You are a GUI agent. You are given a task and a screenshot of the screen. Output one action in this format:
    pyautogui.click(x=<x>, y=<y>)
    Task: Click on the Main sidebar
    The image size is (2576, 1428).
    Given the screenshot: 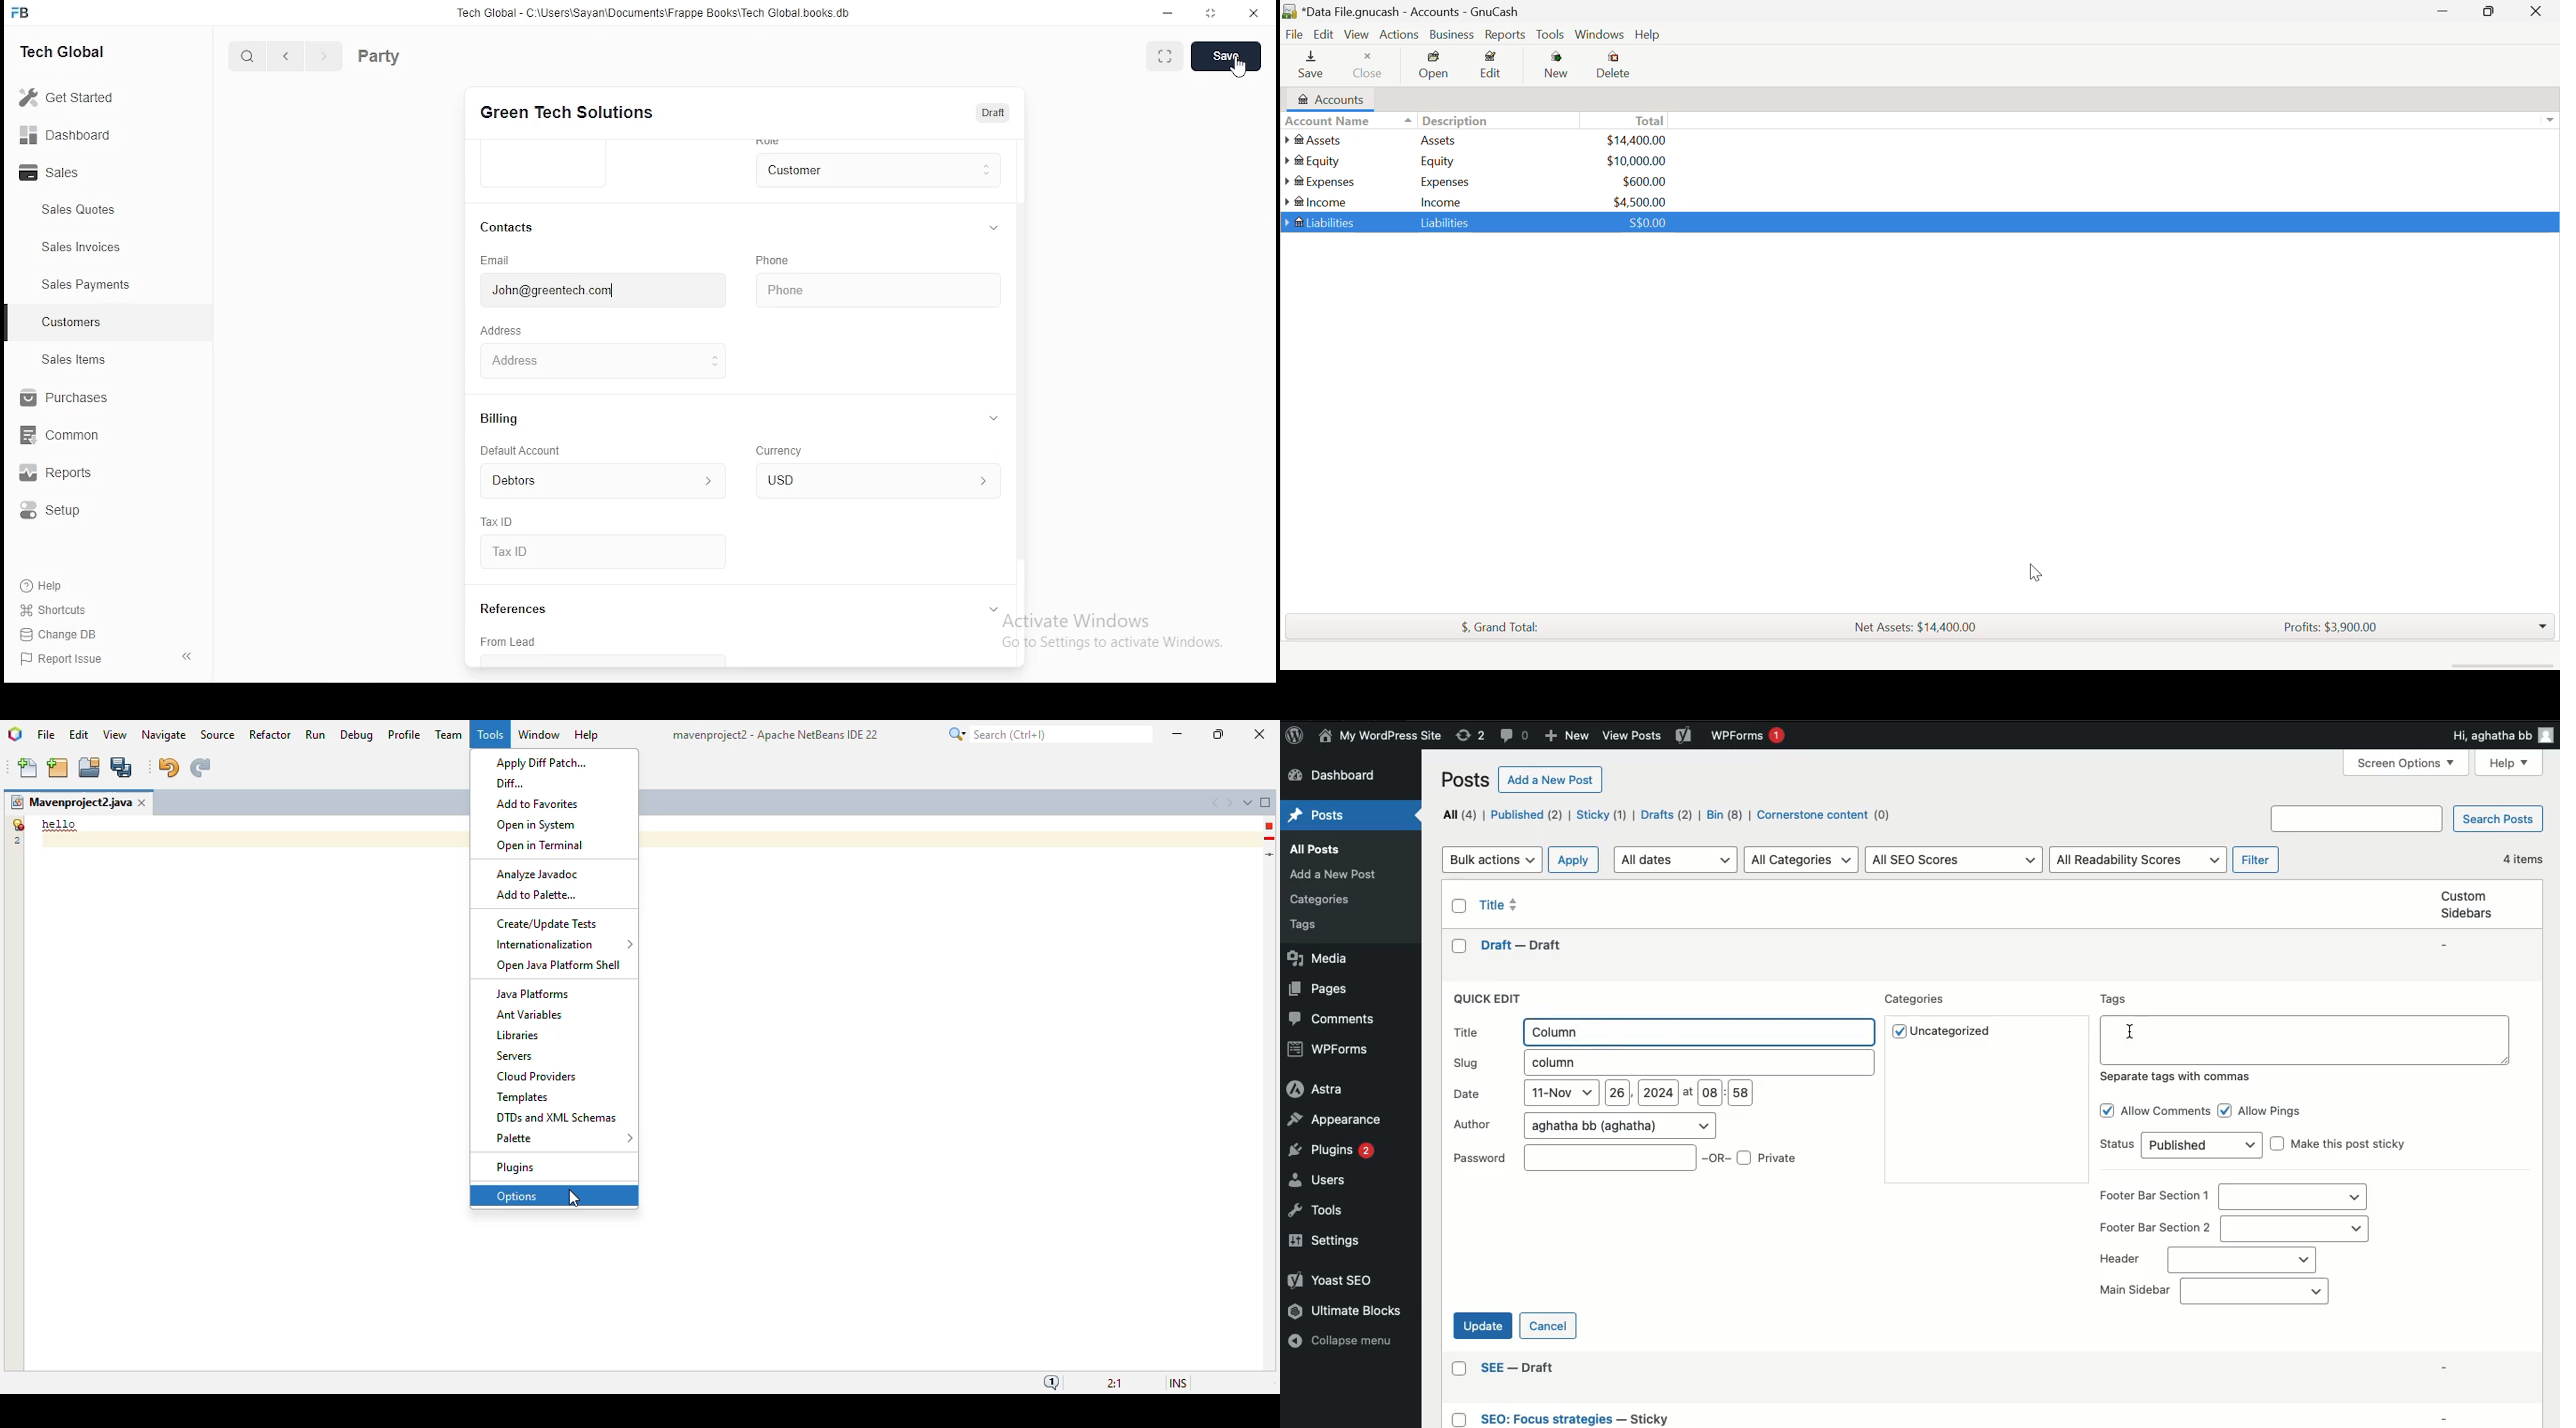 What is the action you would take?
    pyautogui.click(x=2209, y=1291)
    